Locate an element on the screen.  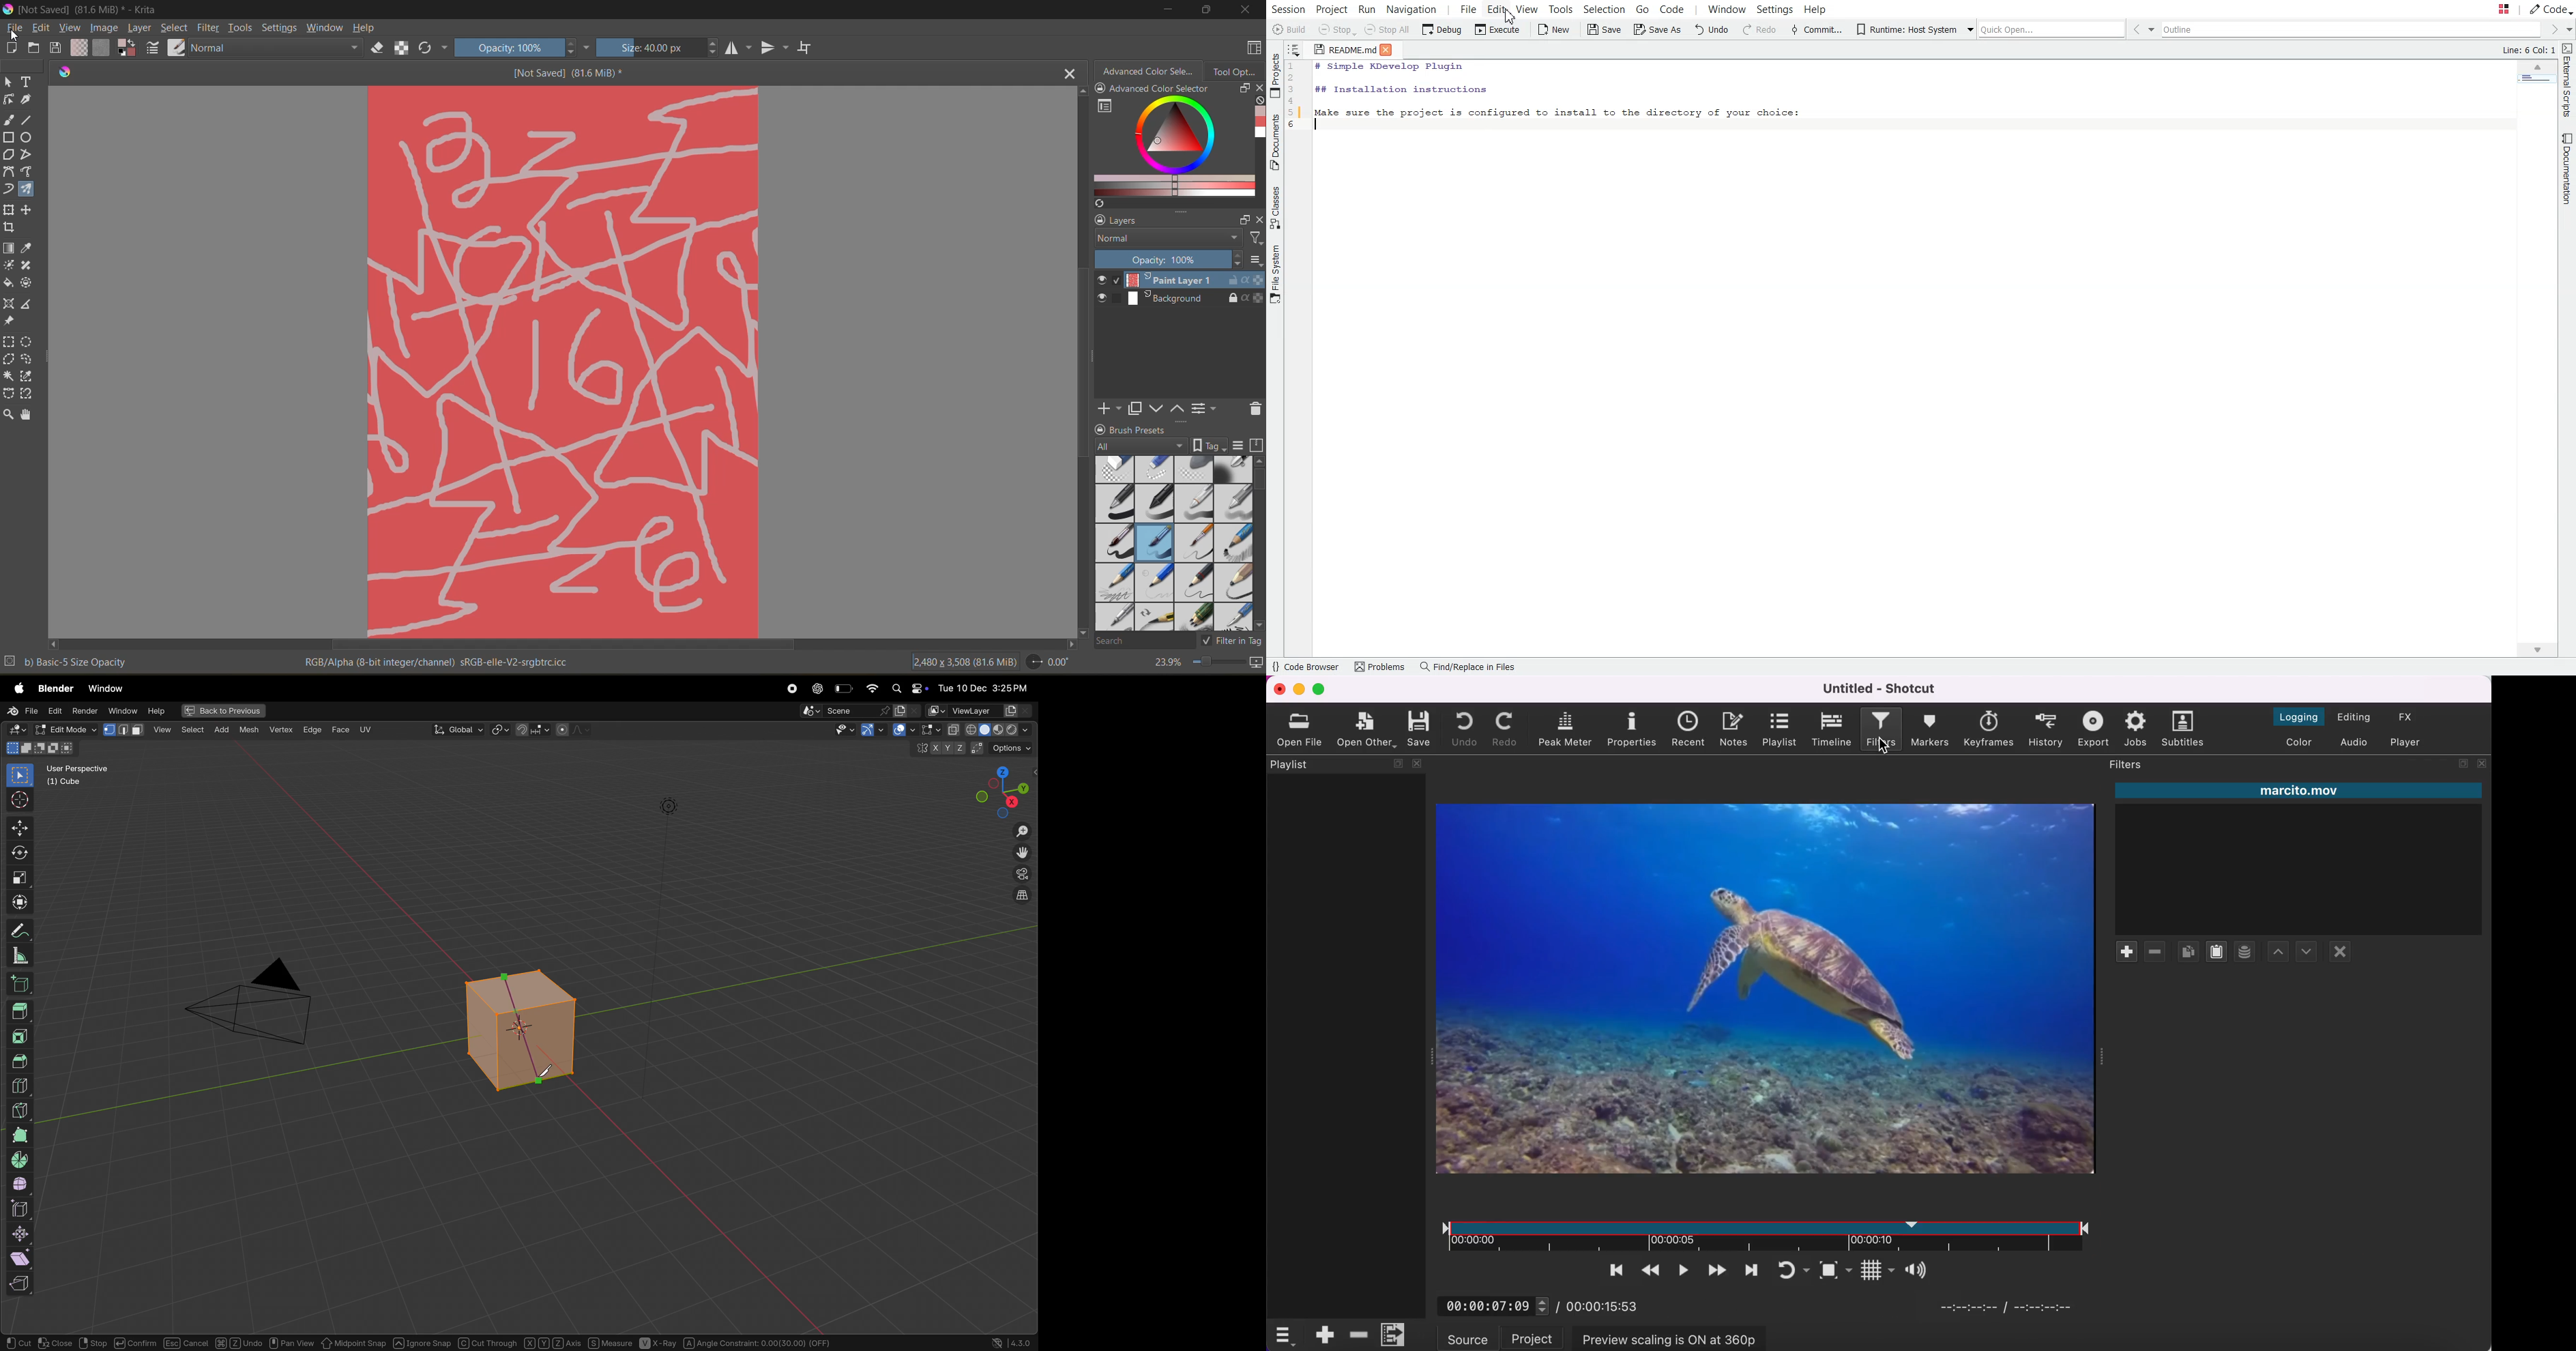
Global is located at coordinates (458, 730).